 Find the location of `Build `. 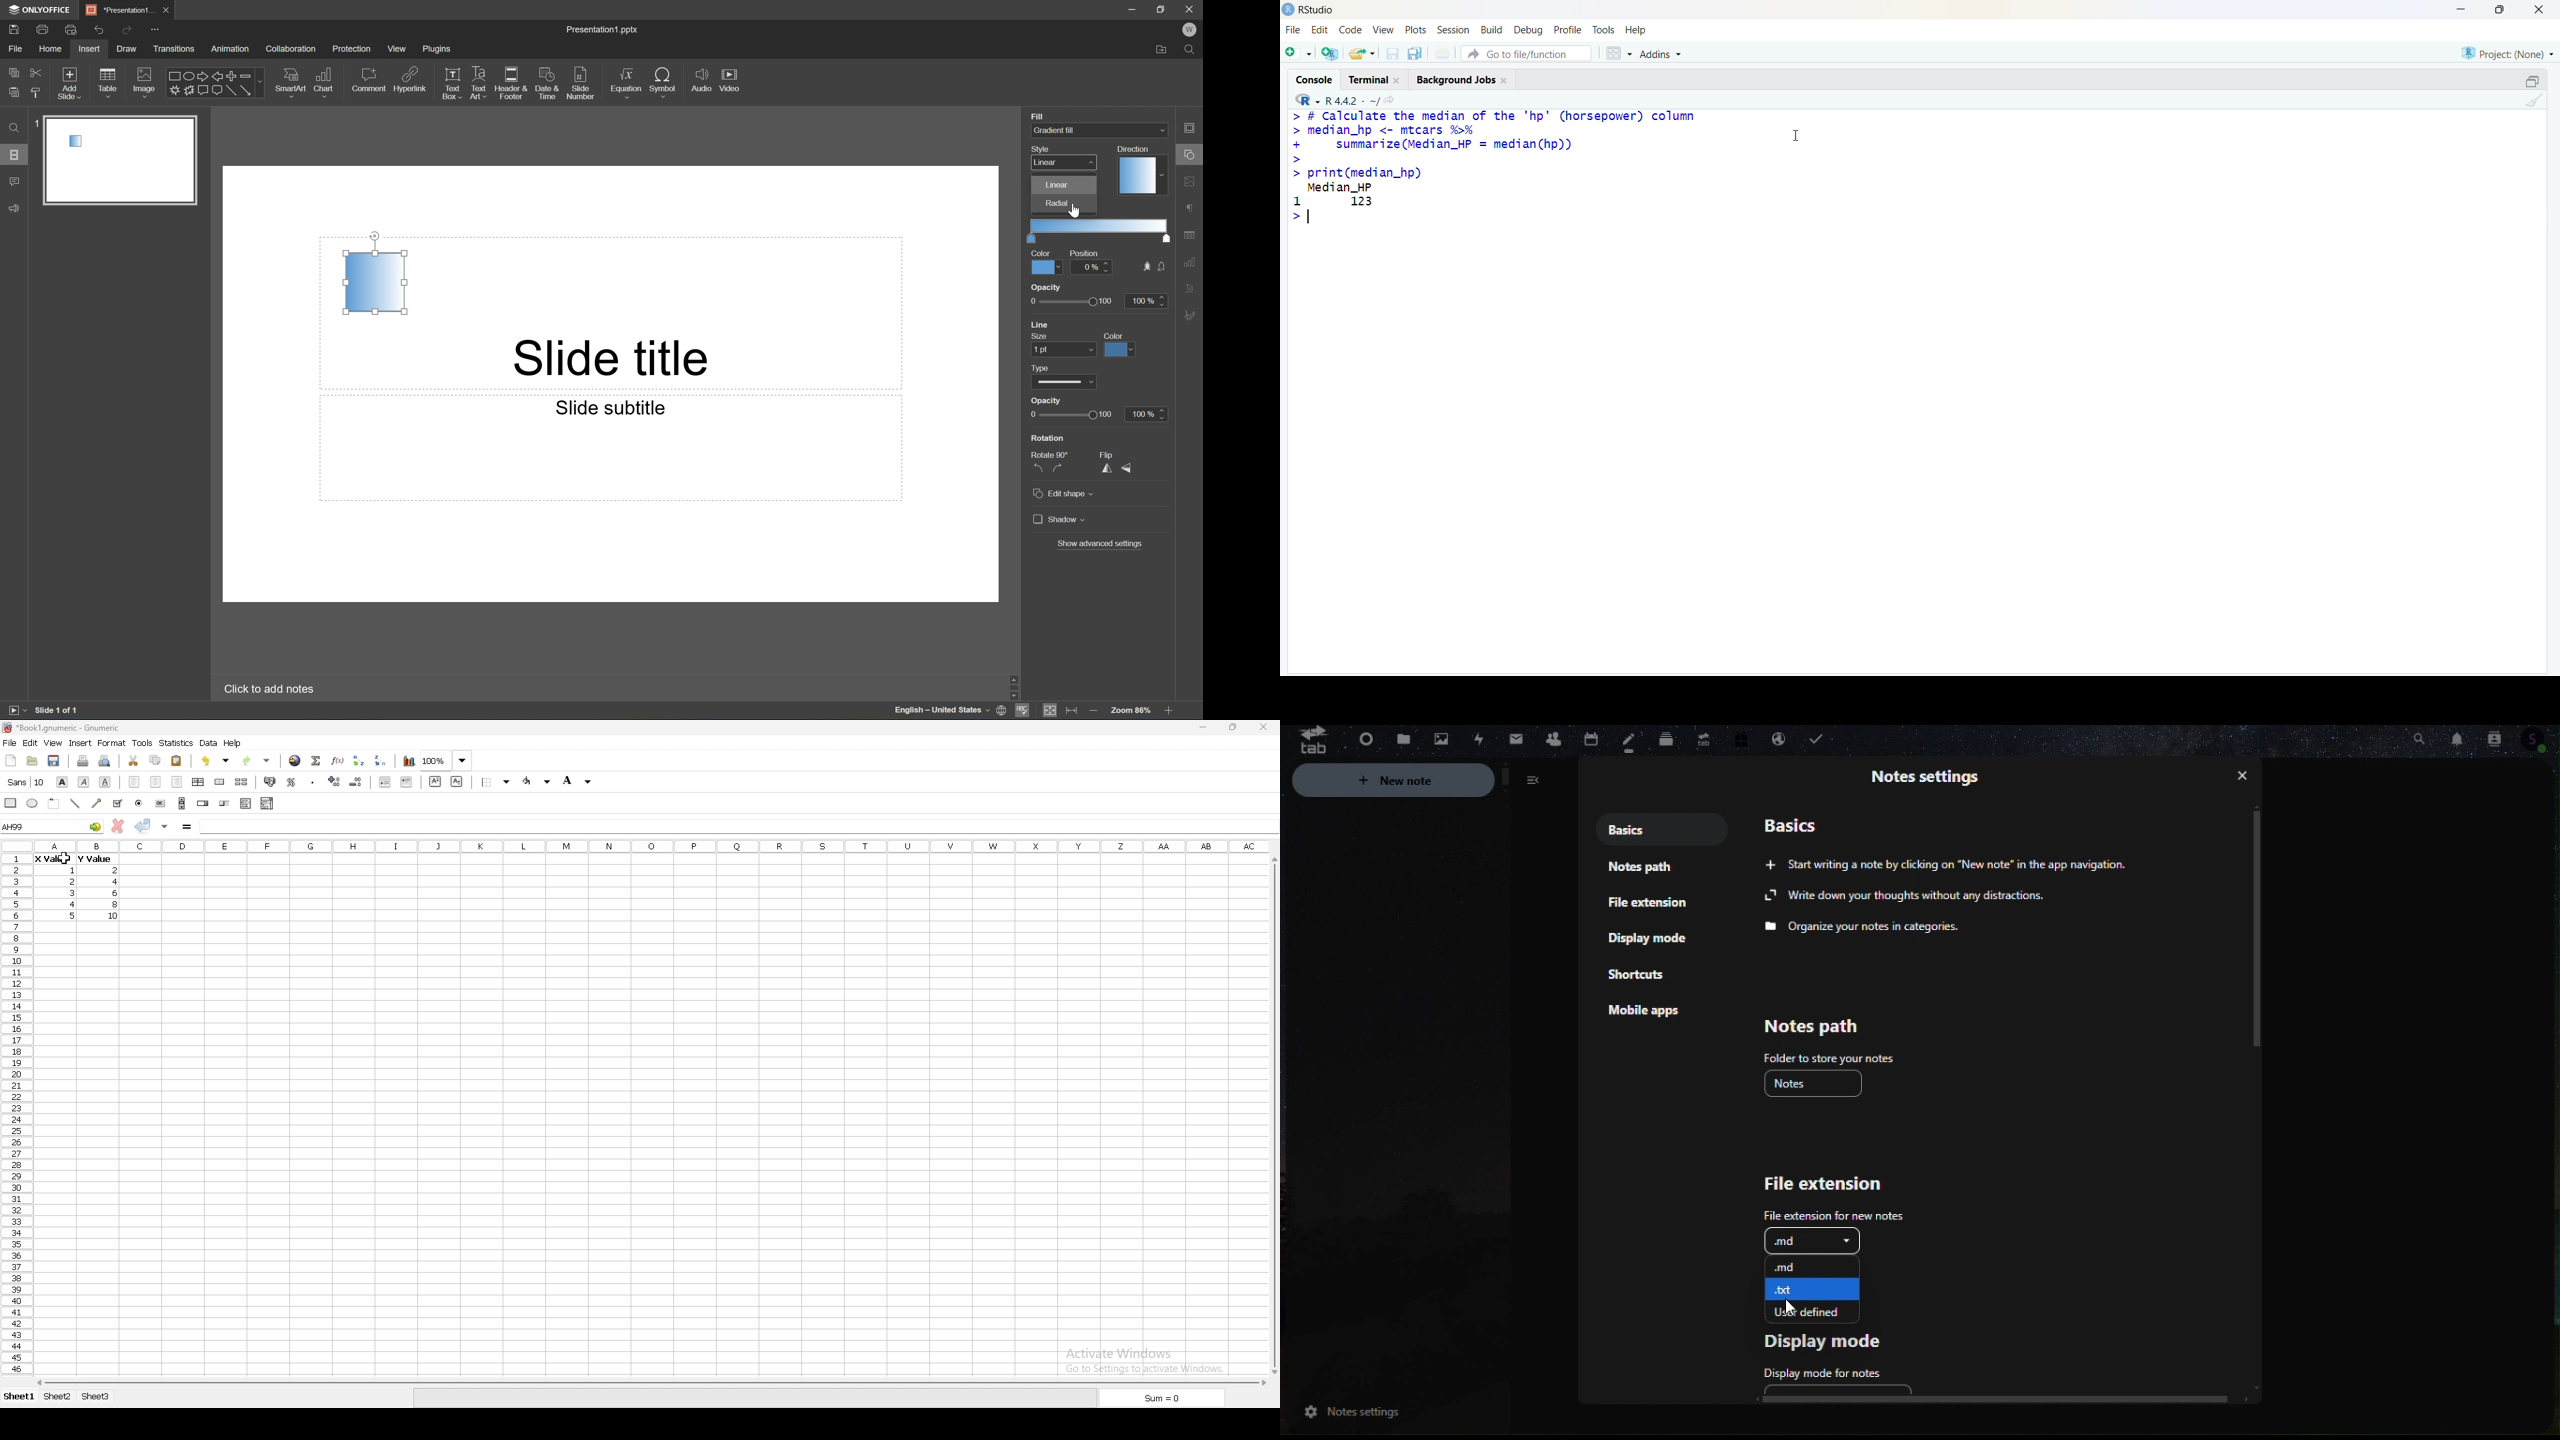

Build  is located at coordinates (1493, 31).